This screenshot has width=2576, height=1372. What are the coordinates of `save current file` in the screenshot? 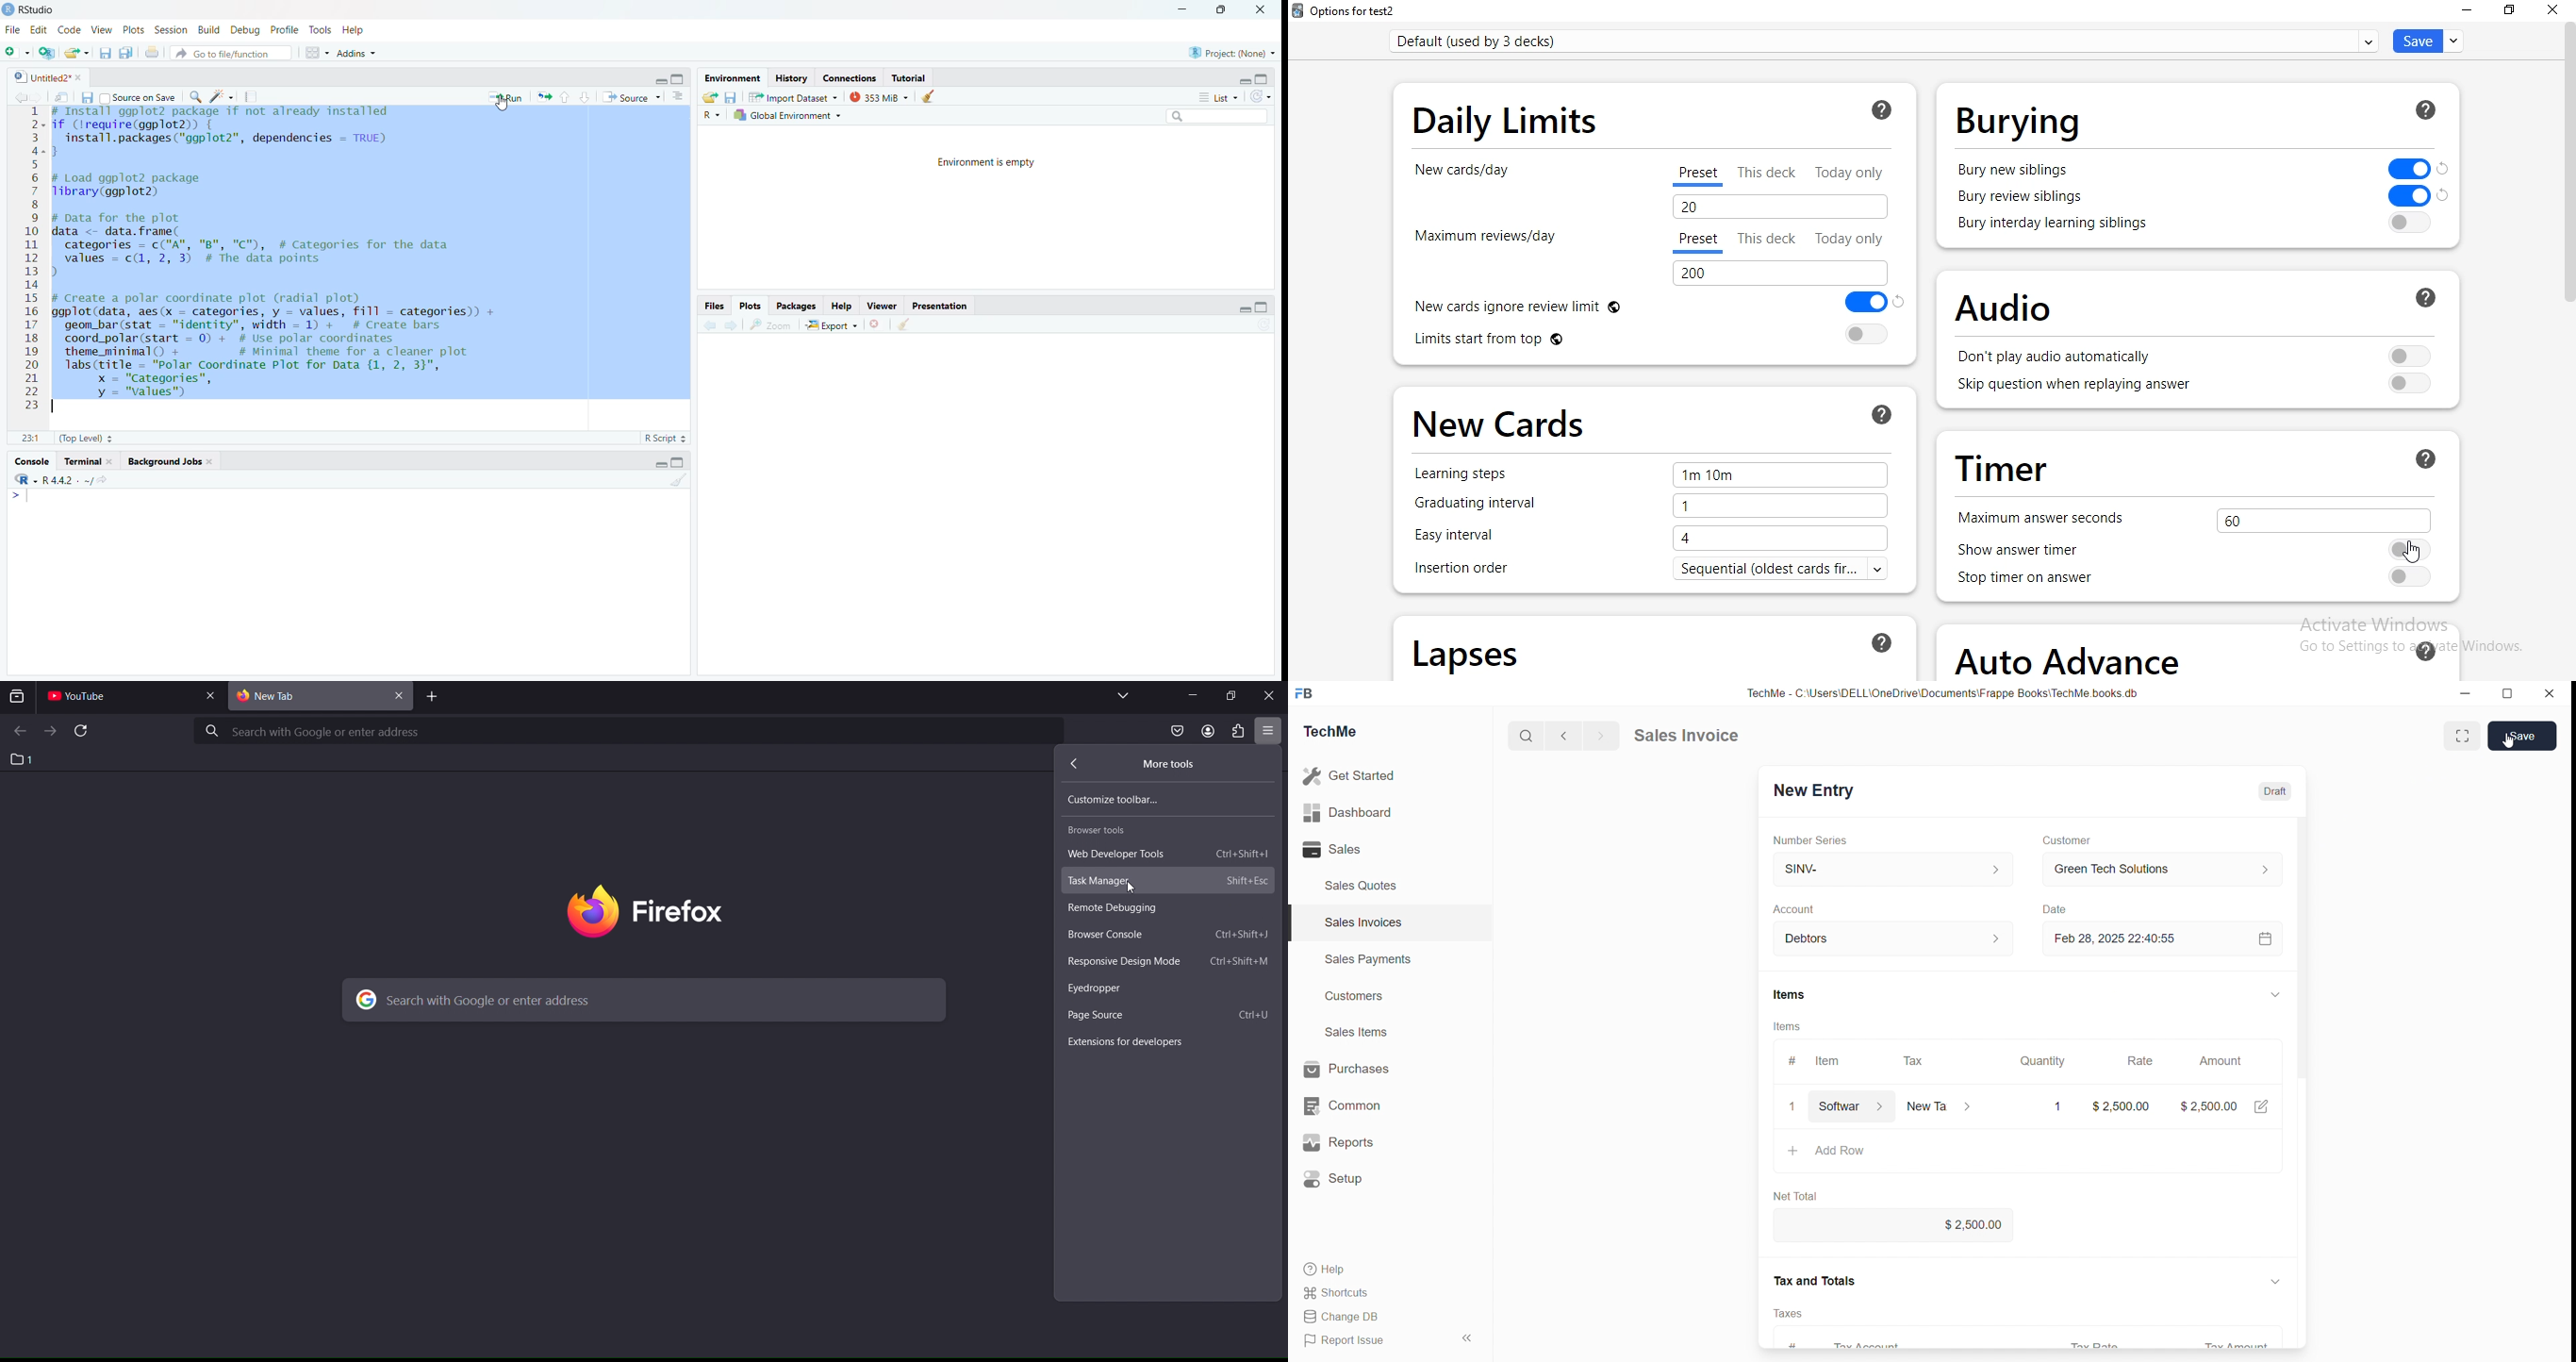 It's located at (87, 97).